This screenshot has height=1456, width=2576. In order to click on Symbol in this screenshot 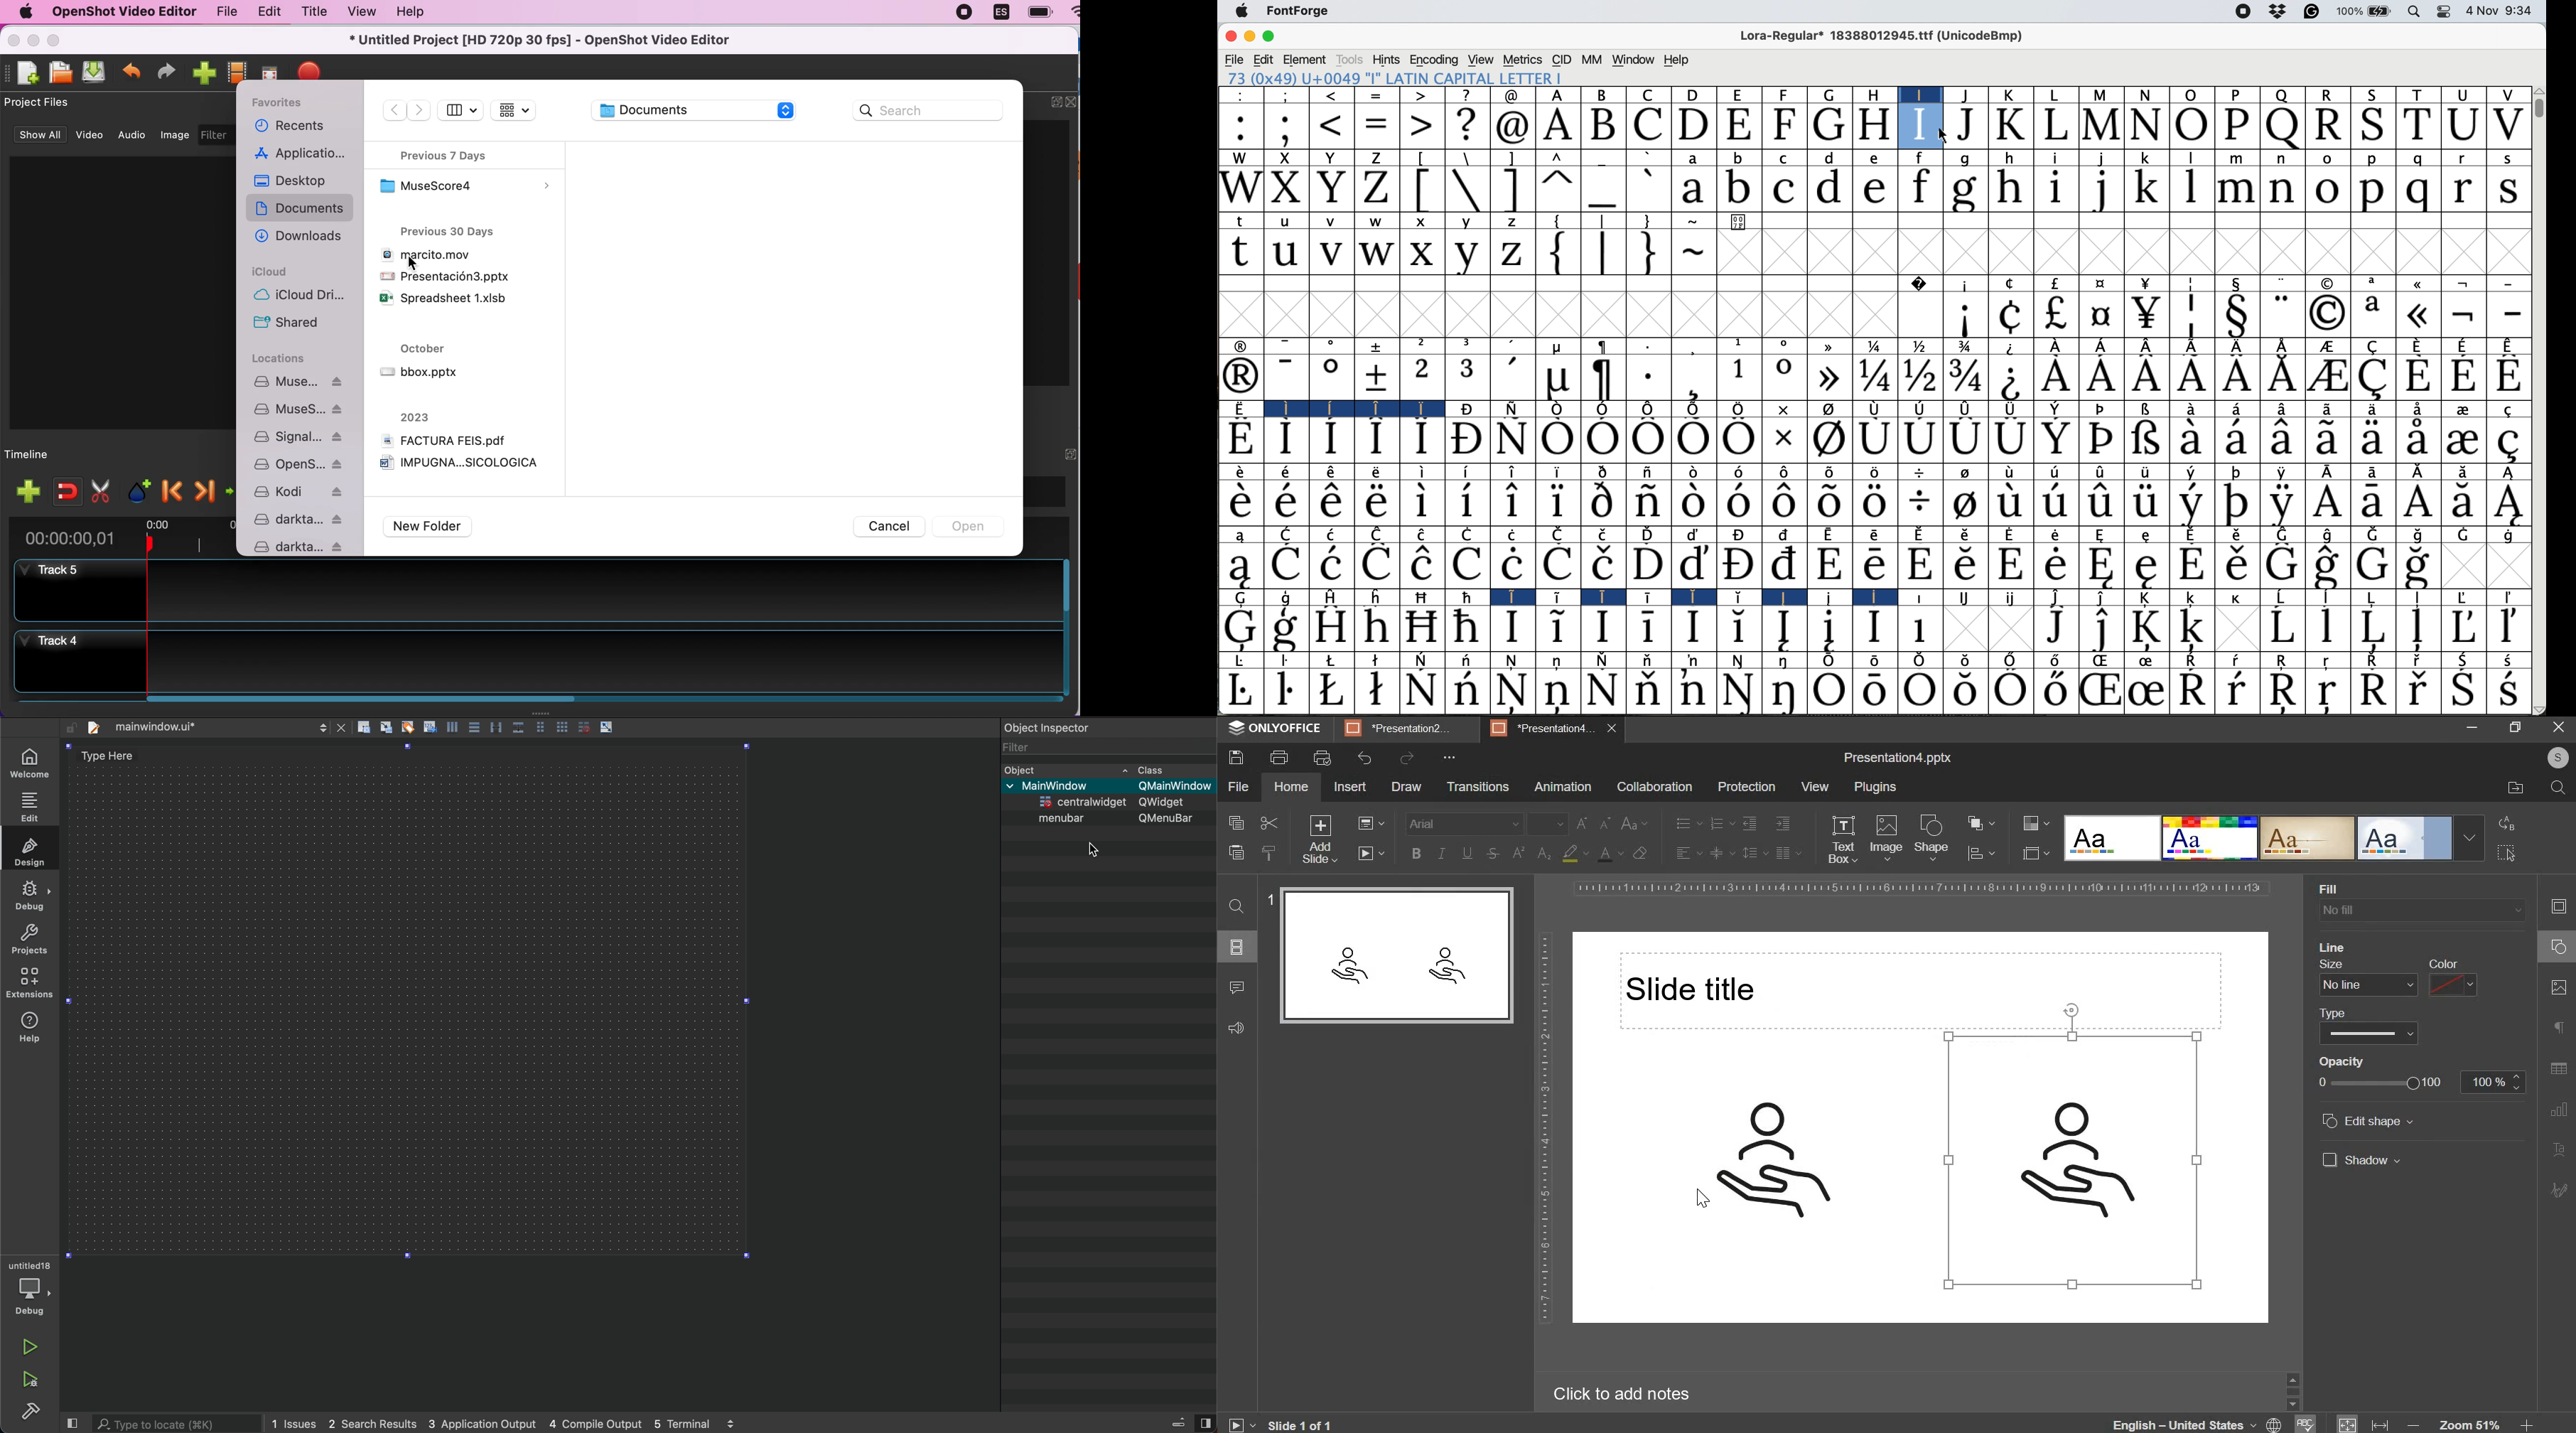, I will do `click(2419, 410)`.